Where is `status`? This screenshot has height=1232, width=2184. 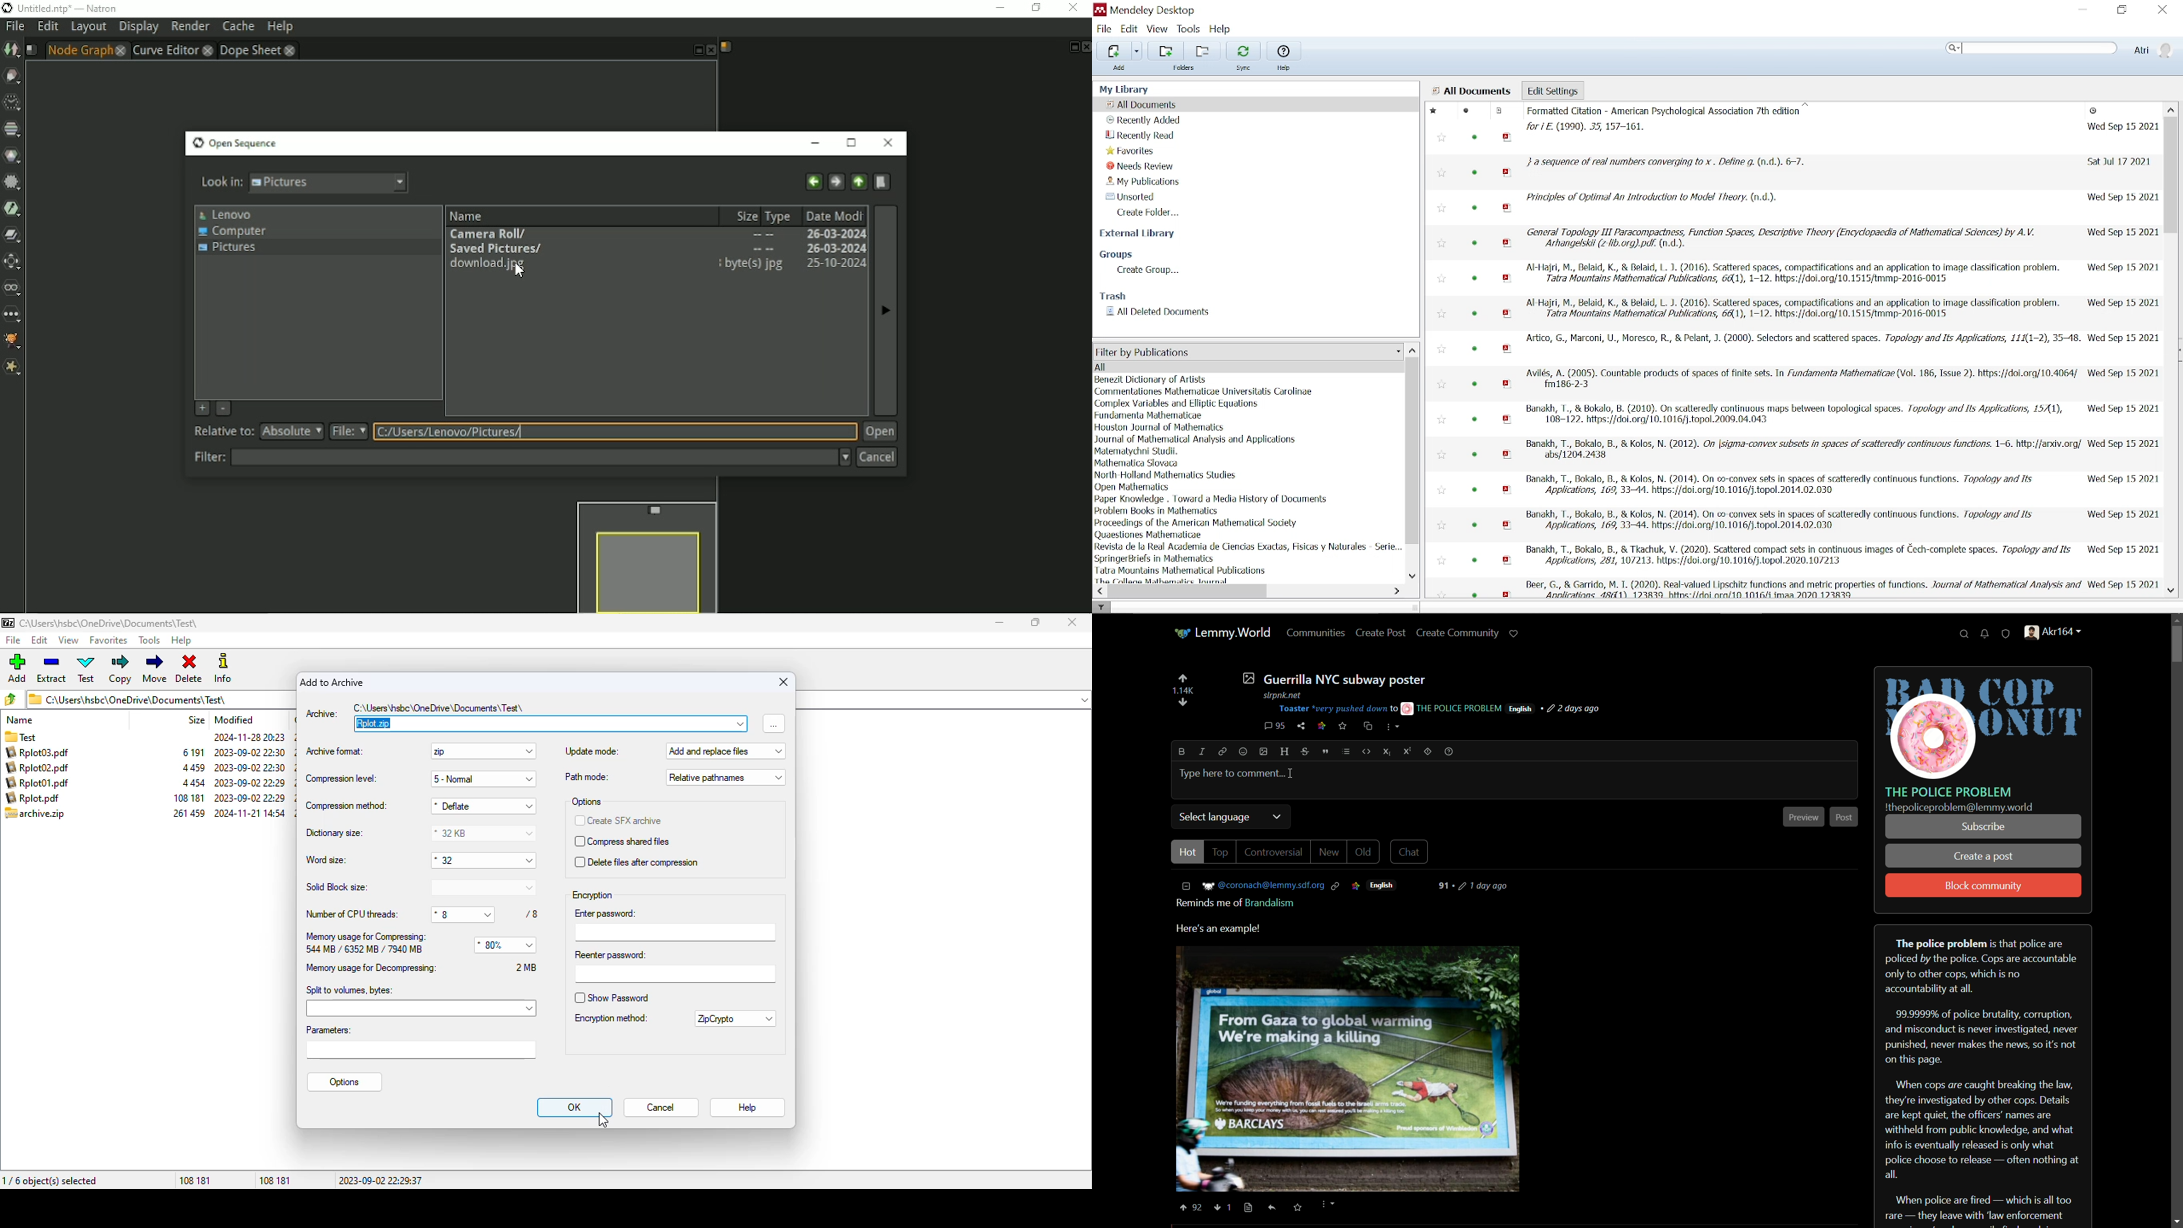 status is located at coordinates (1475, 280).